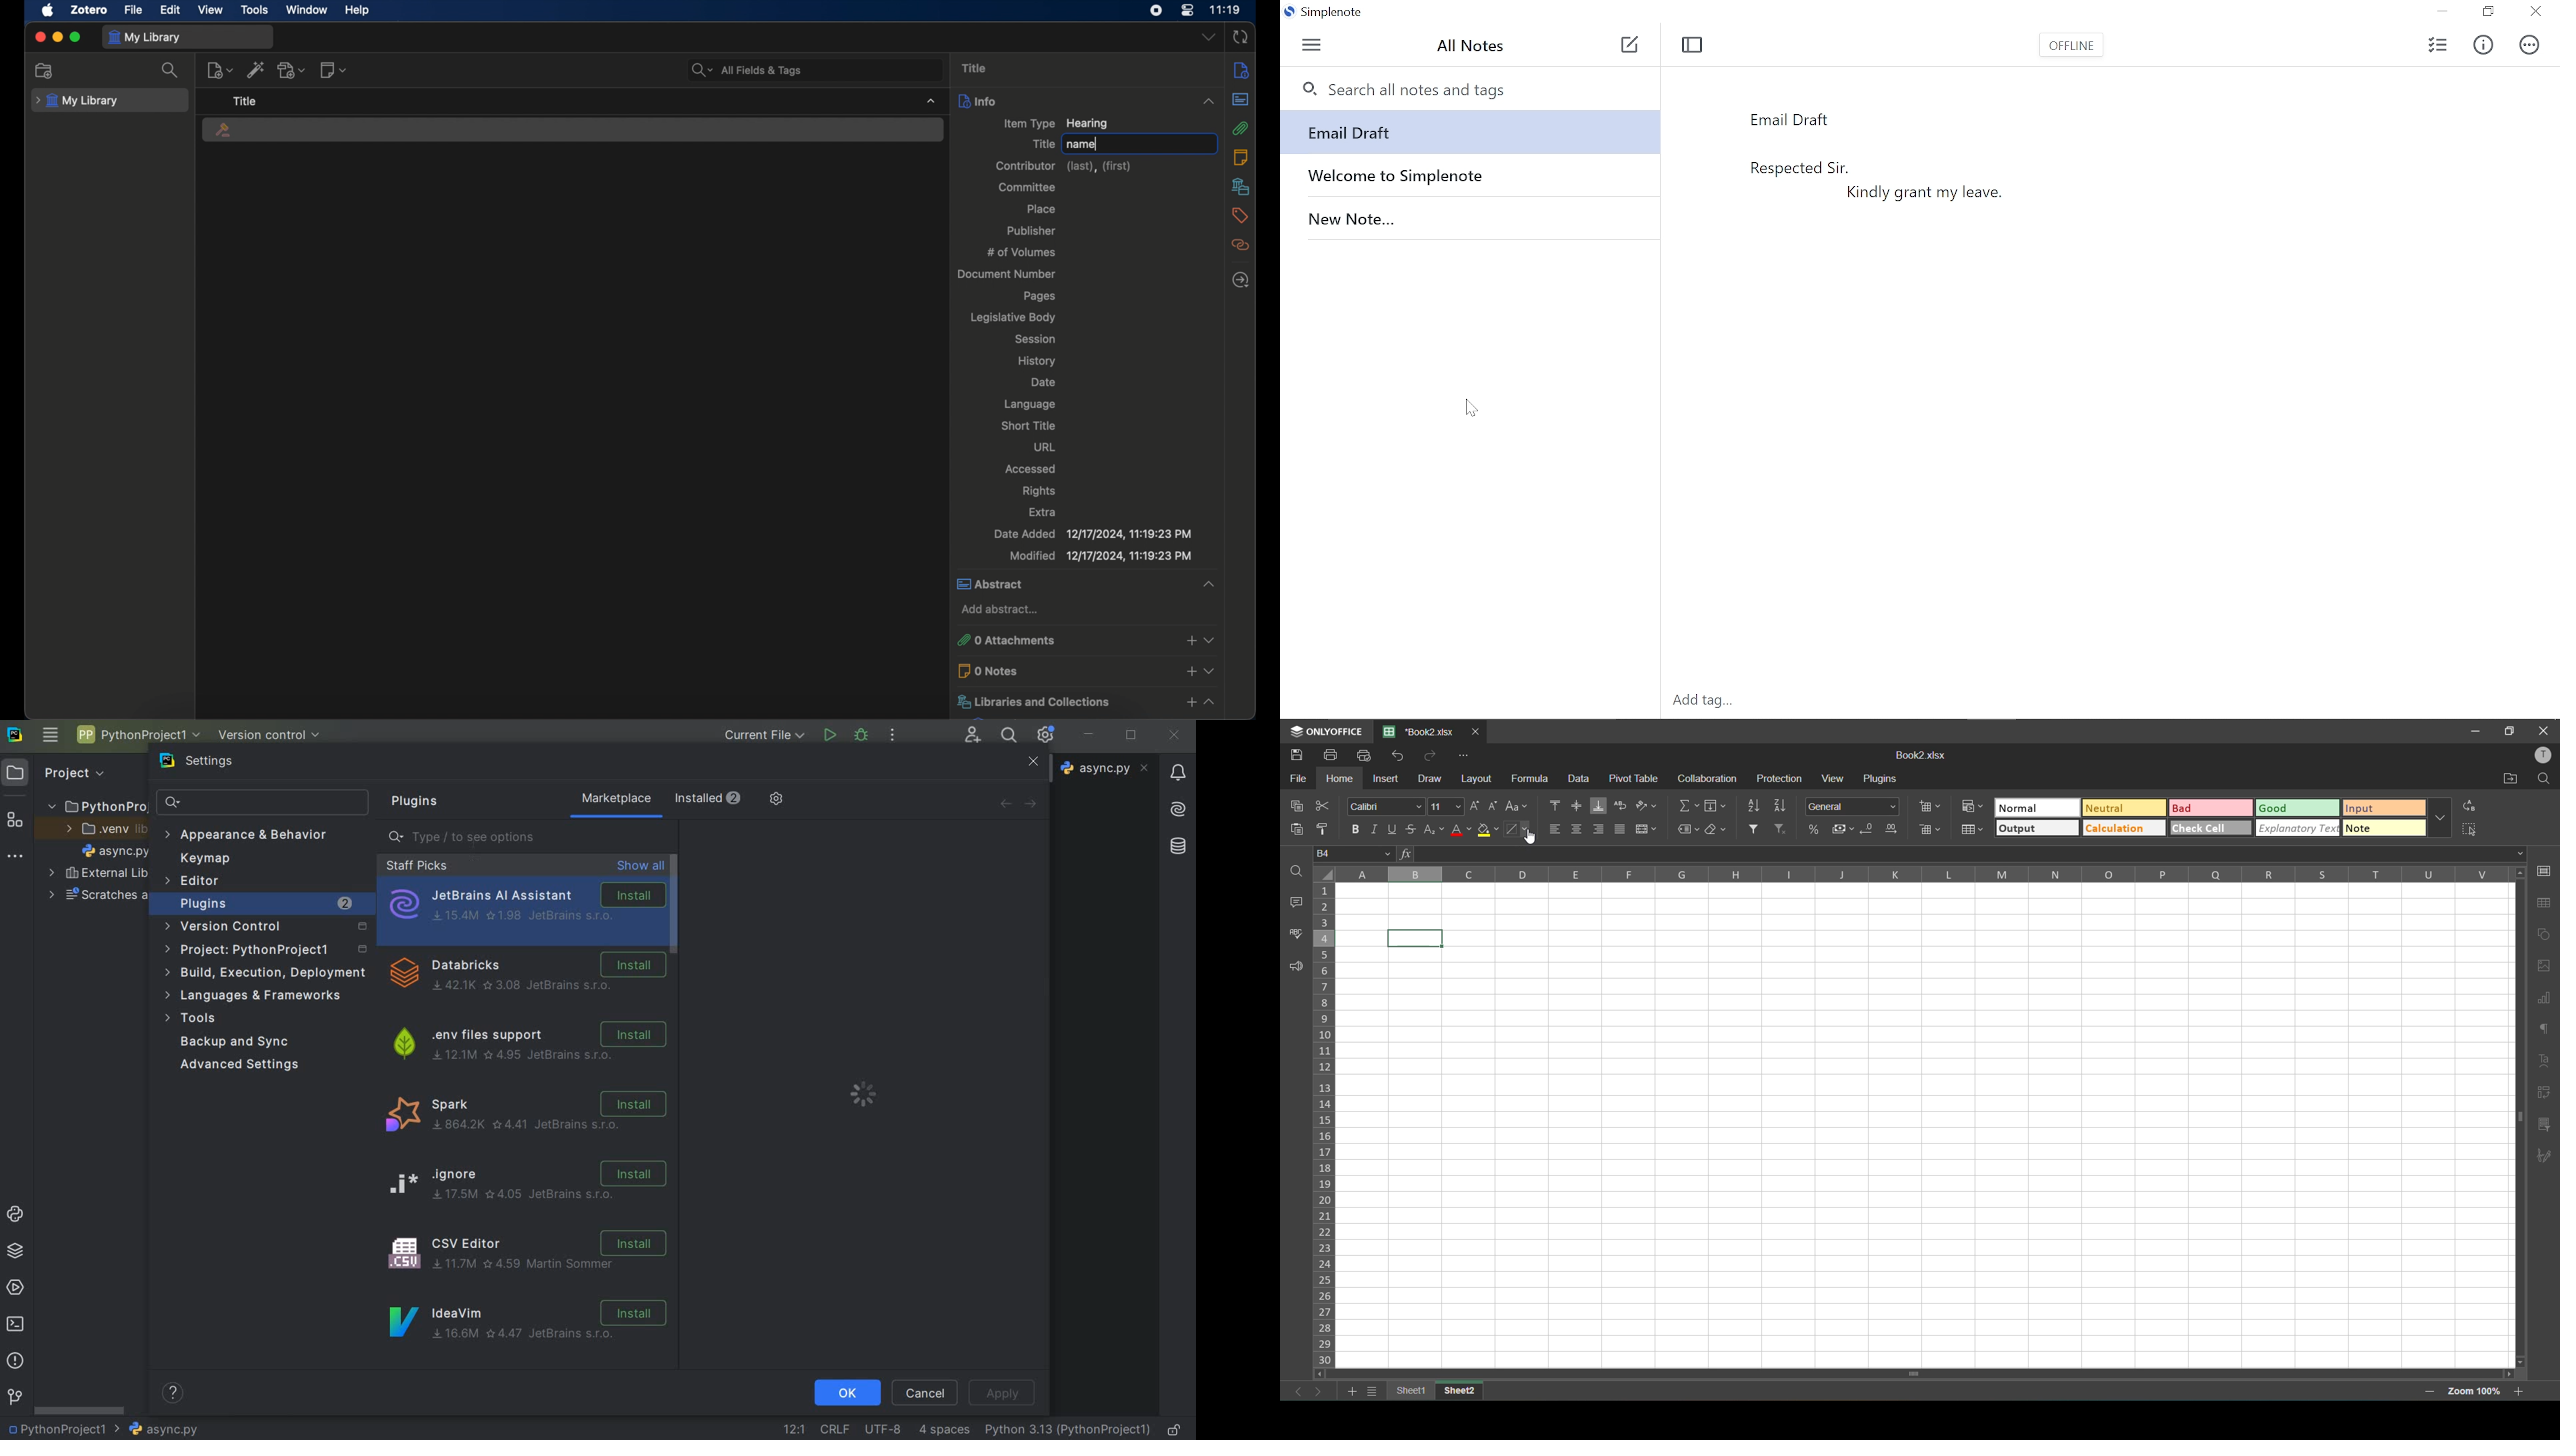 The image size is (2576, 1456). Describe the element at coordinates (194, 881) in the screenshot. I see `Editor` at that location.